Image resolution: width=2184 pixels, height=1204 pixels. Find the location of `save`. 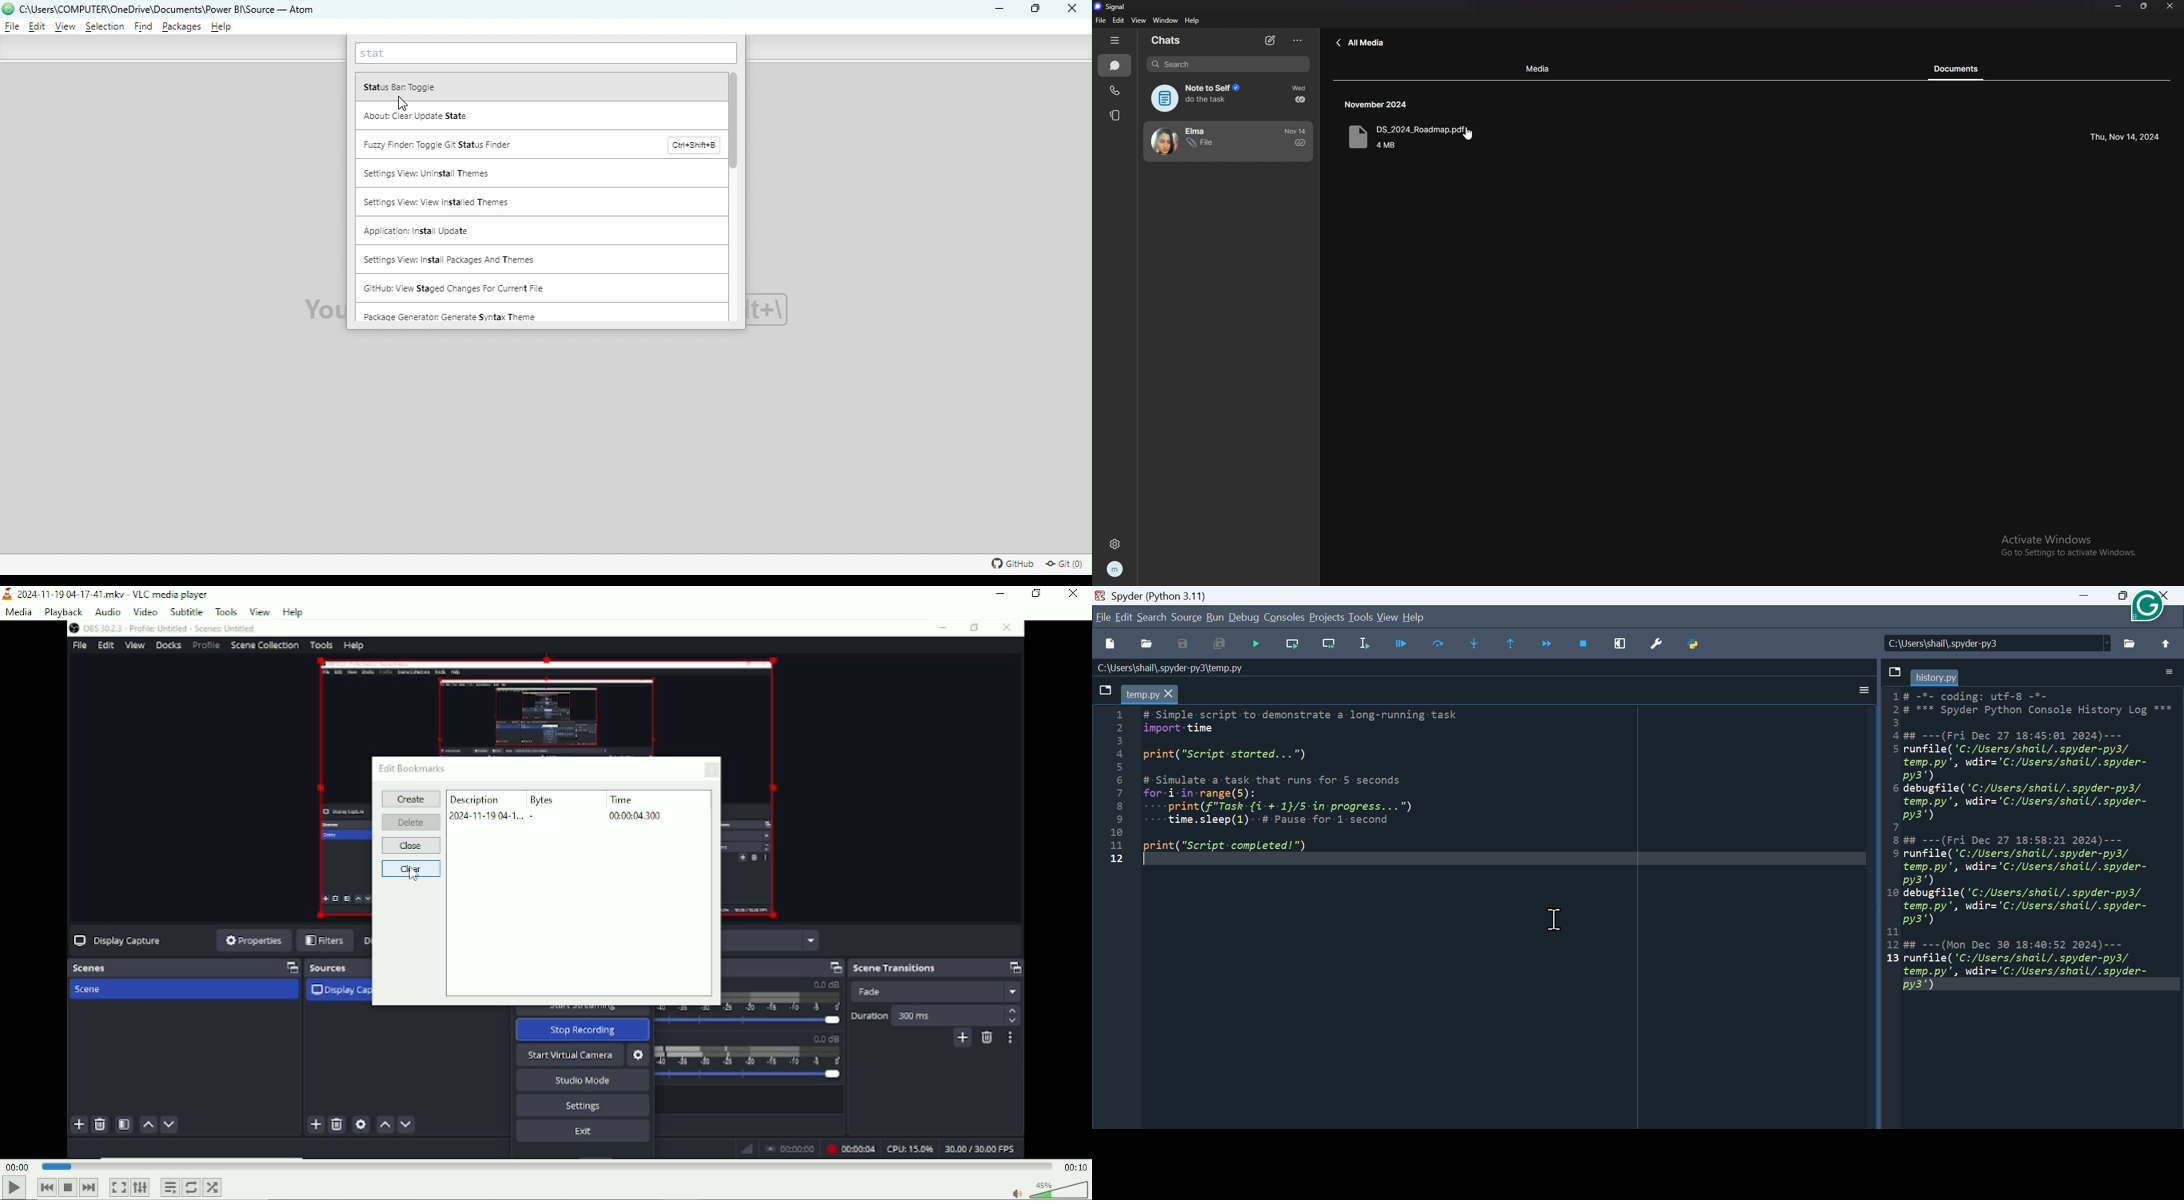

save is located at coordinates (1185, 643).